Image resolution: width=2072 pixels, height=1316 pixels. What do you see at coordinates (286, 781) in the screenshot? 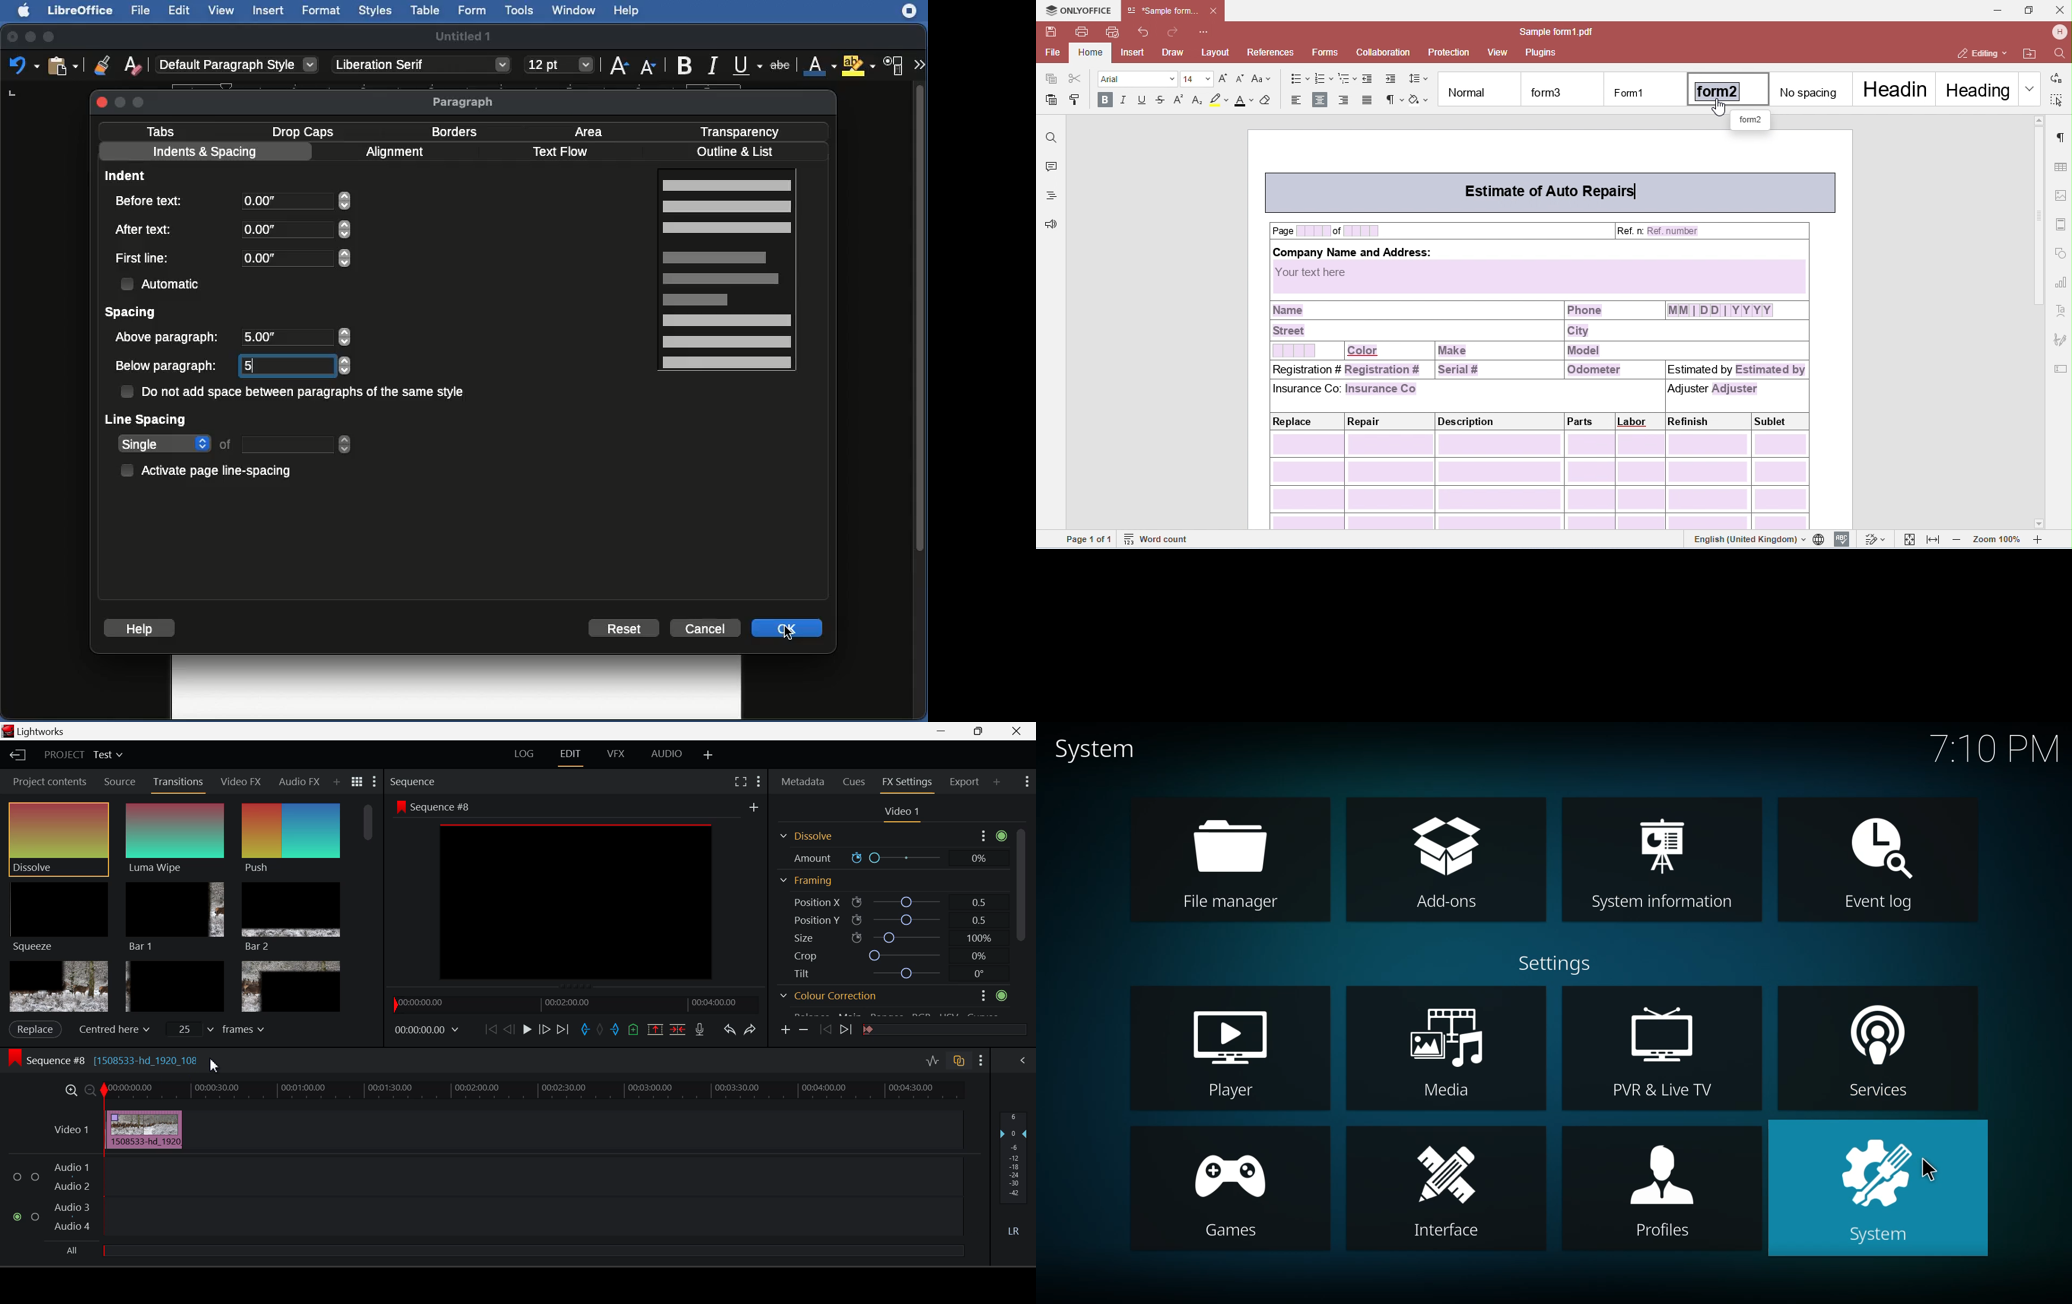
I see `Audio` at bounding box center [286, 781].